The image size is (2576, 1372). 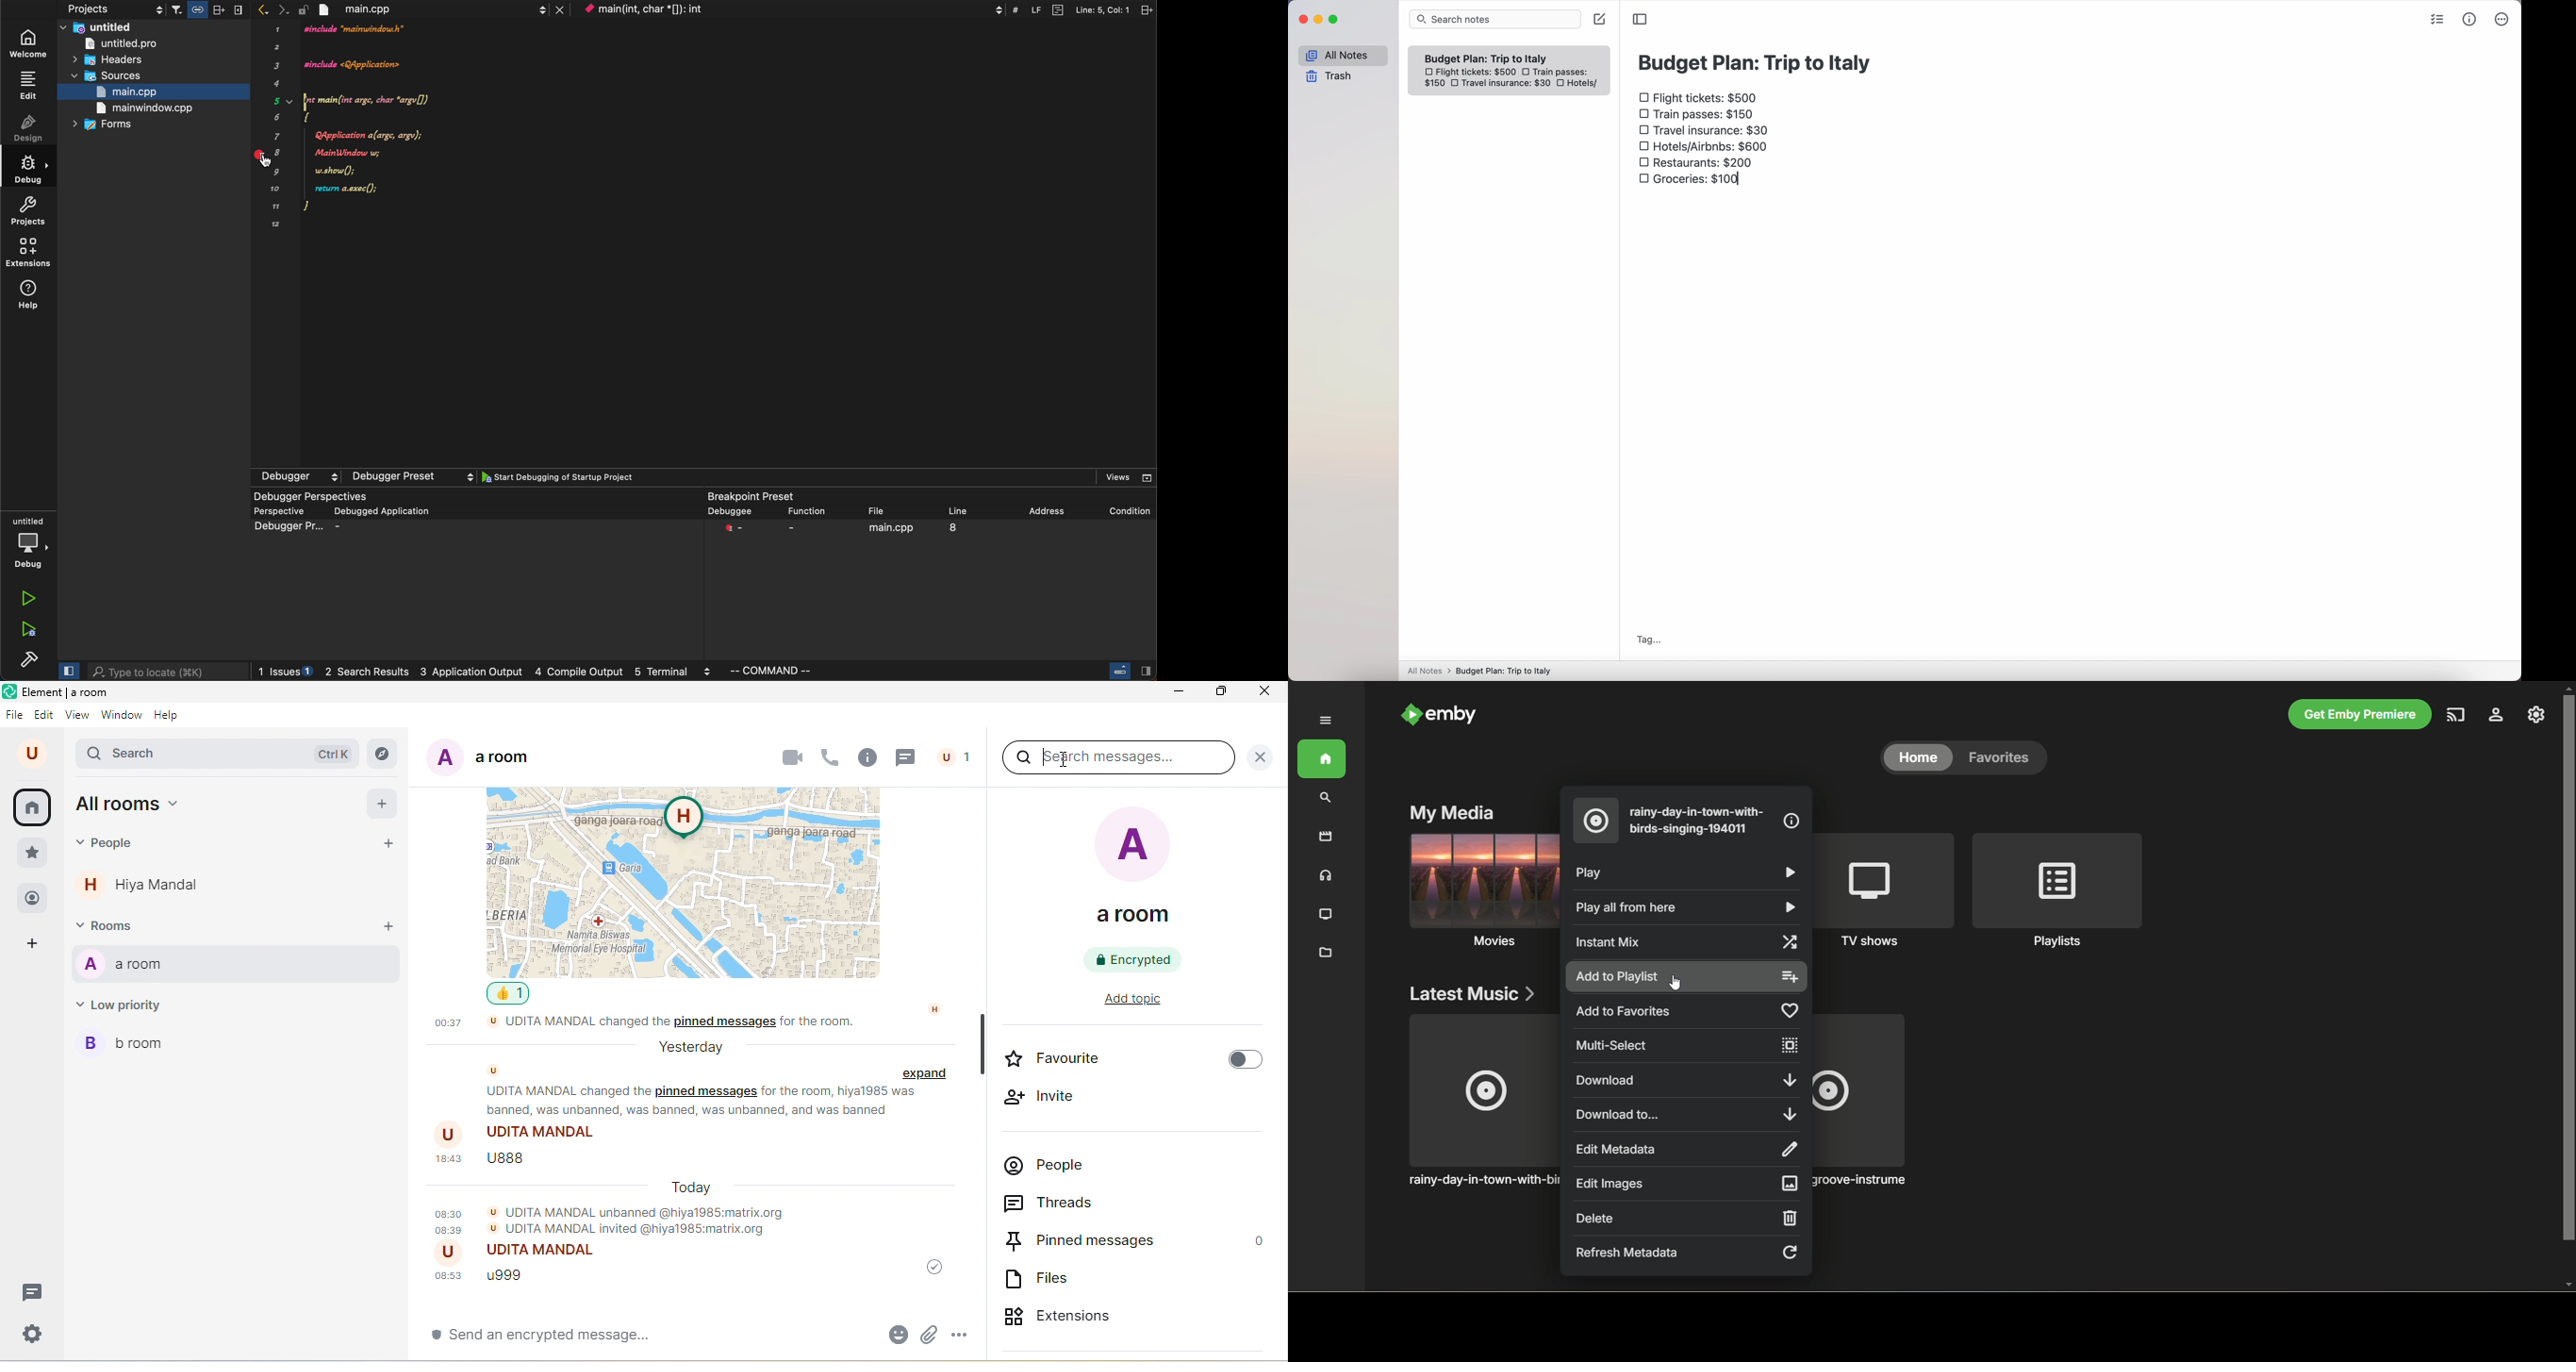 What do you see at coordinates (981, 1044) in the screenshot?
I see `hide` at bounding box center [981, 1044].